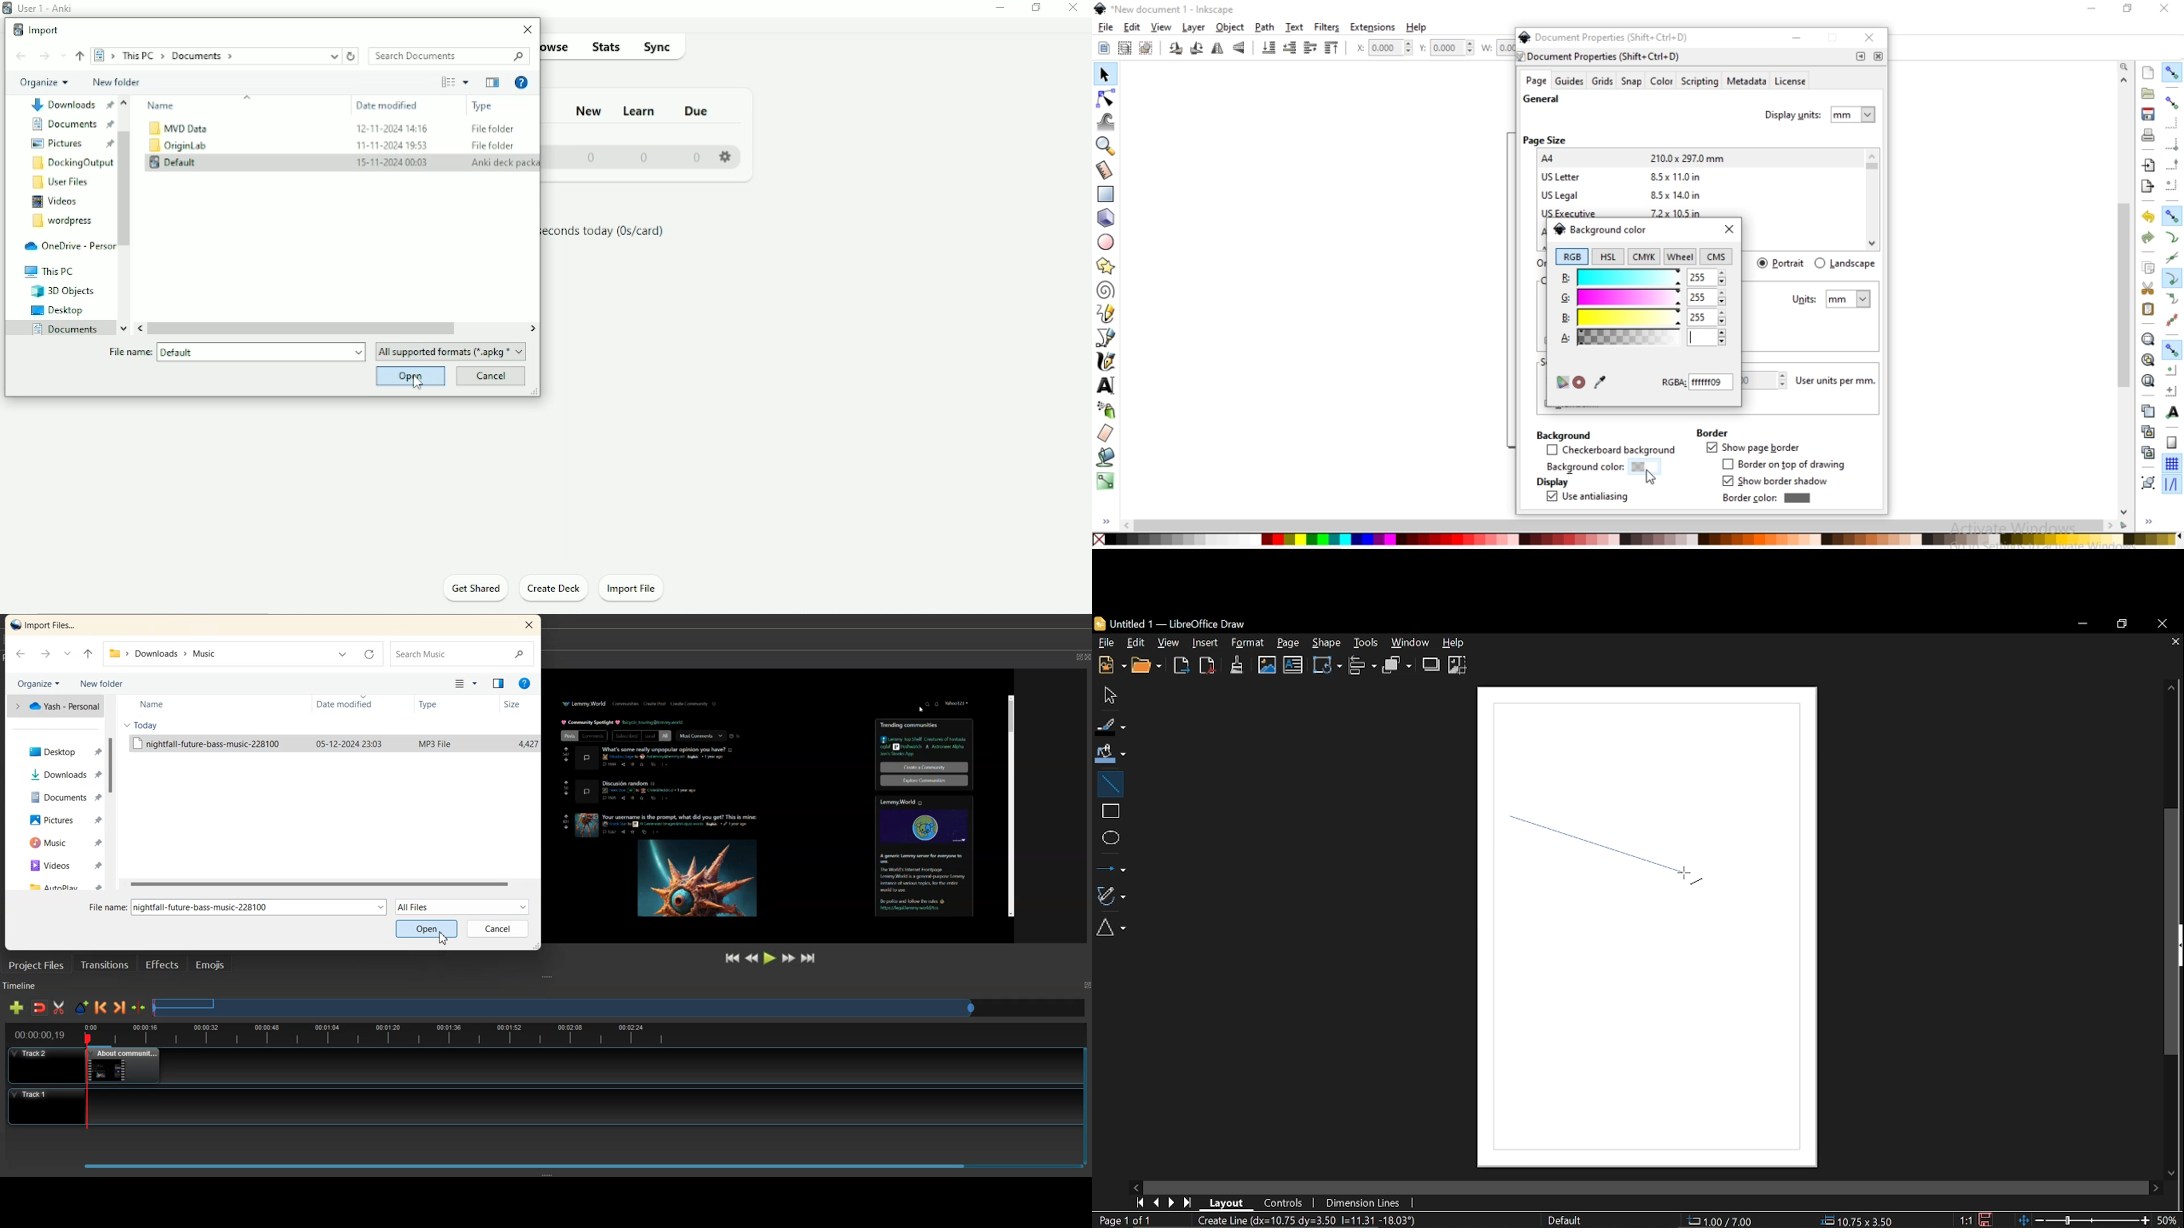  I want to click on units, so click(1832, 299).